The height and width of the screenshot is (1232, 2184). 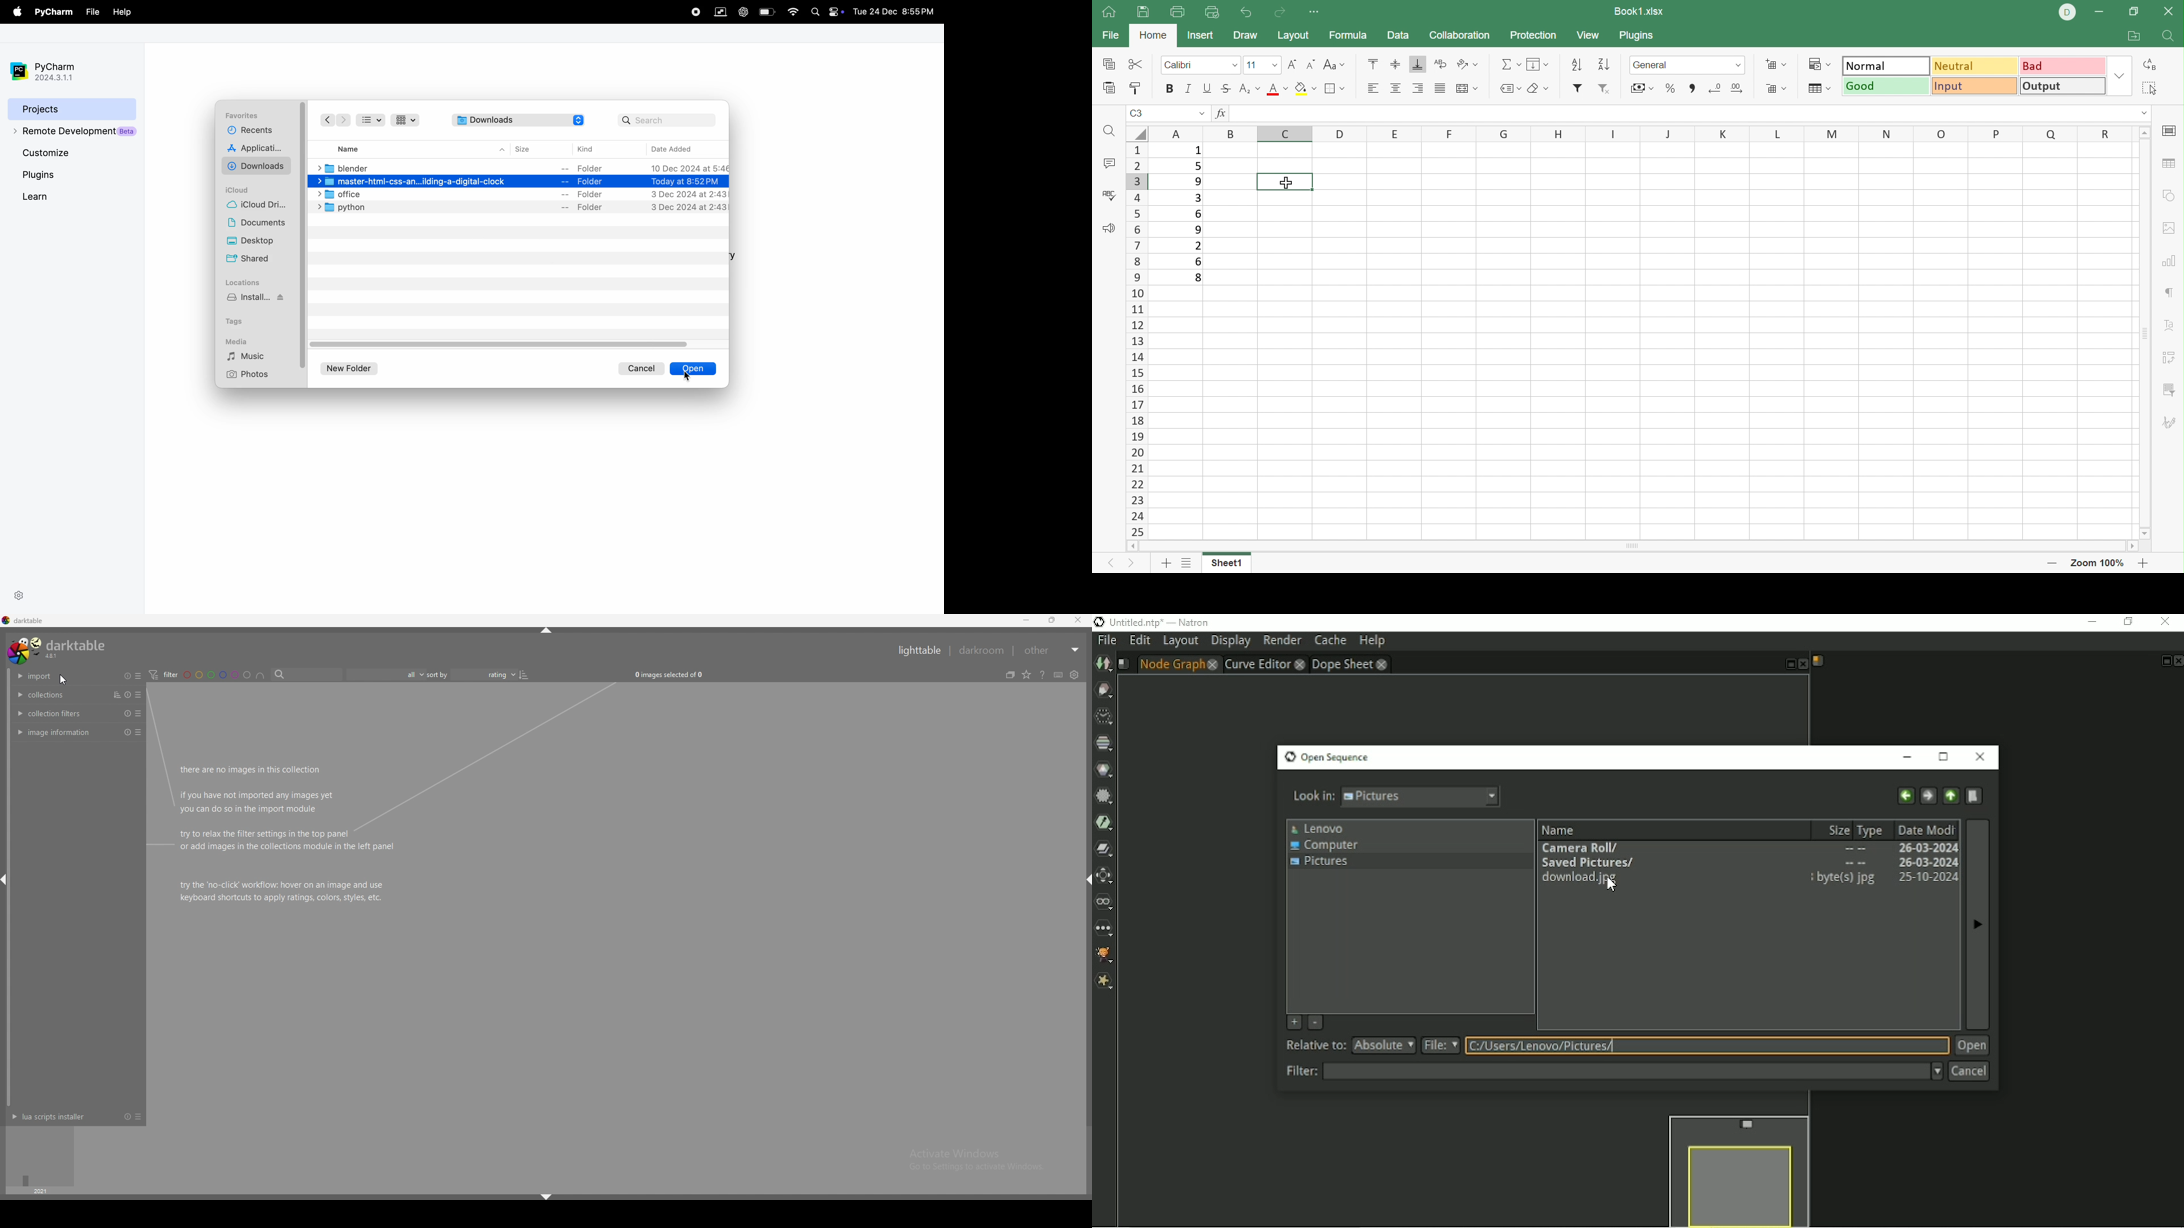 What do you see at coordinates (1468, 64) in the screenshot?
I see `Orientation` at bounding box center [1468, 64].